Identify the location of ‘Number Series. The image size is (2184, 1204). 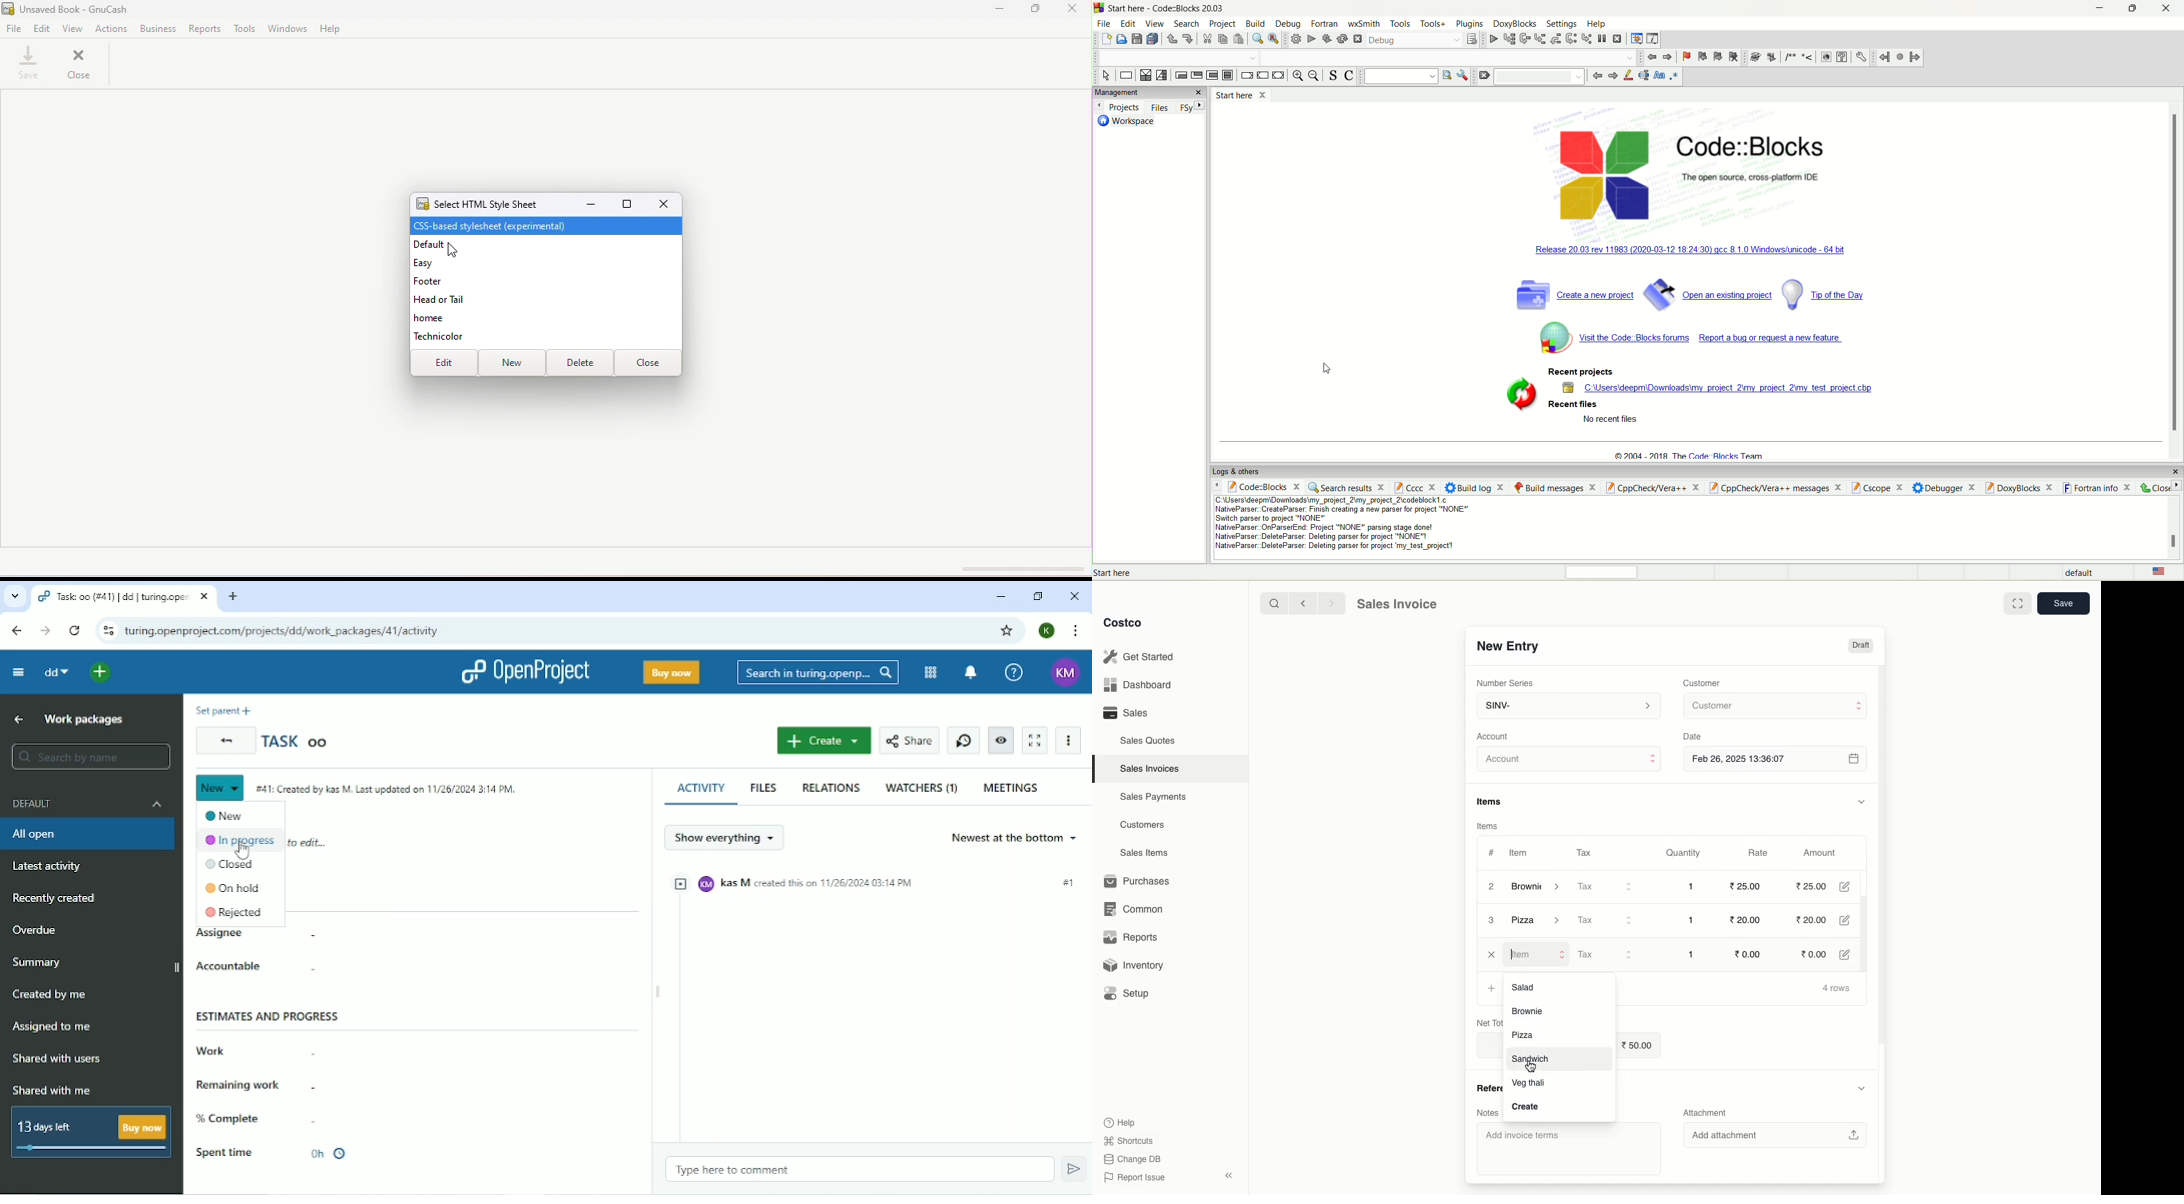
(1503, 683).